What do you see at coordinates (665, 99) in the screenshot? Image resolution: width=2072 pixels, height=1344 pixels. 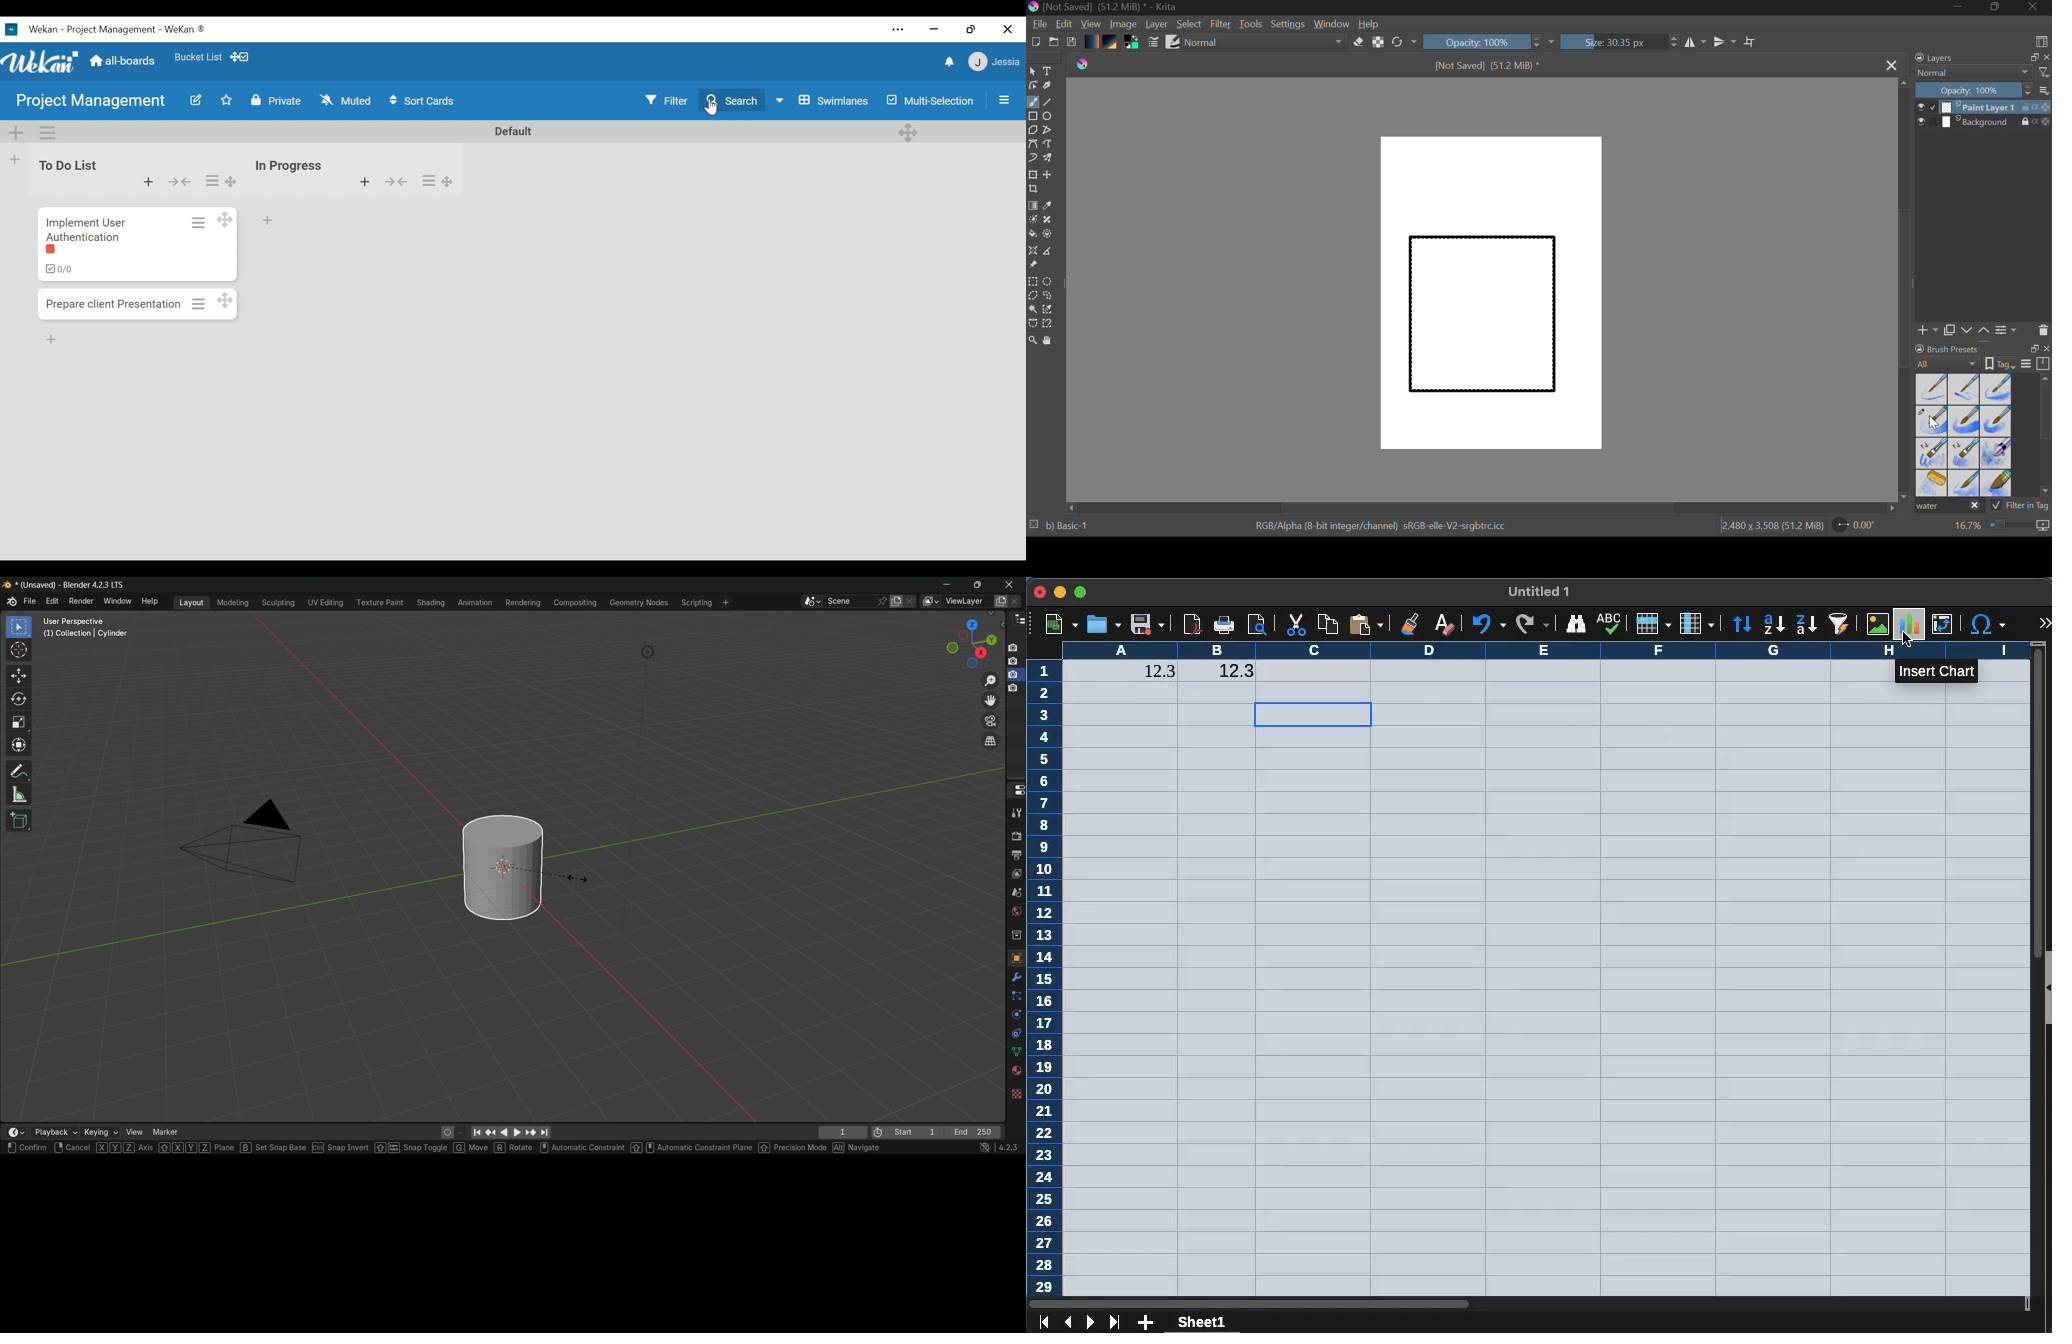 I see `Filter` at bounding box center [665, 99].